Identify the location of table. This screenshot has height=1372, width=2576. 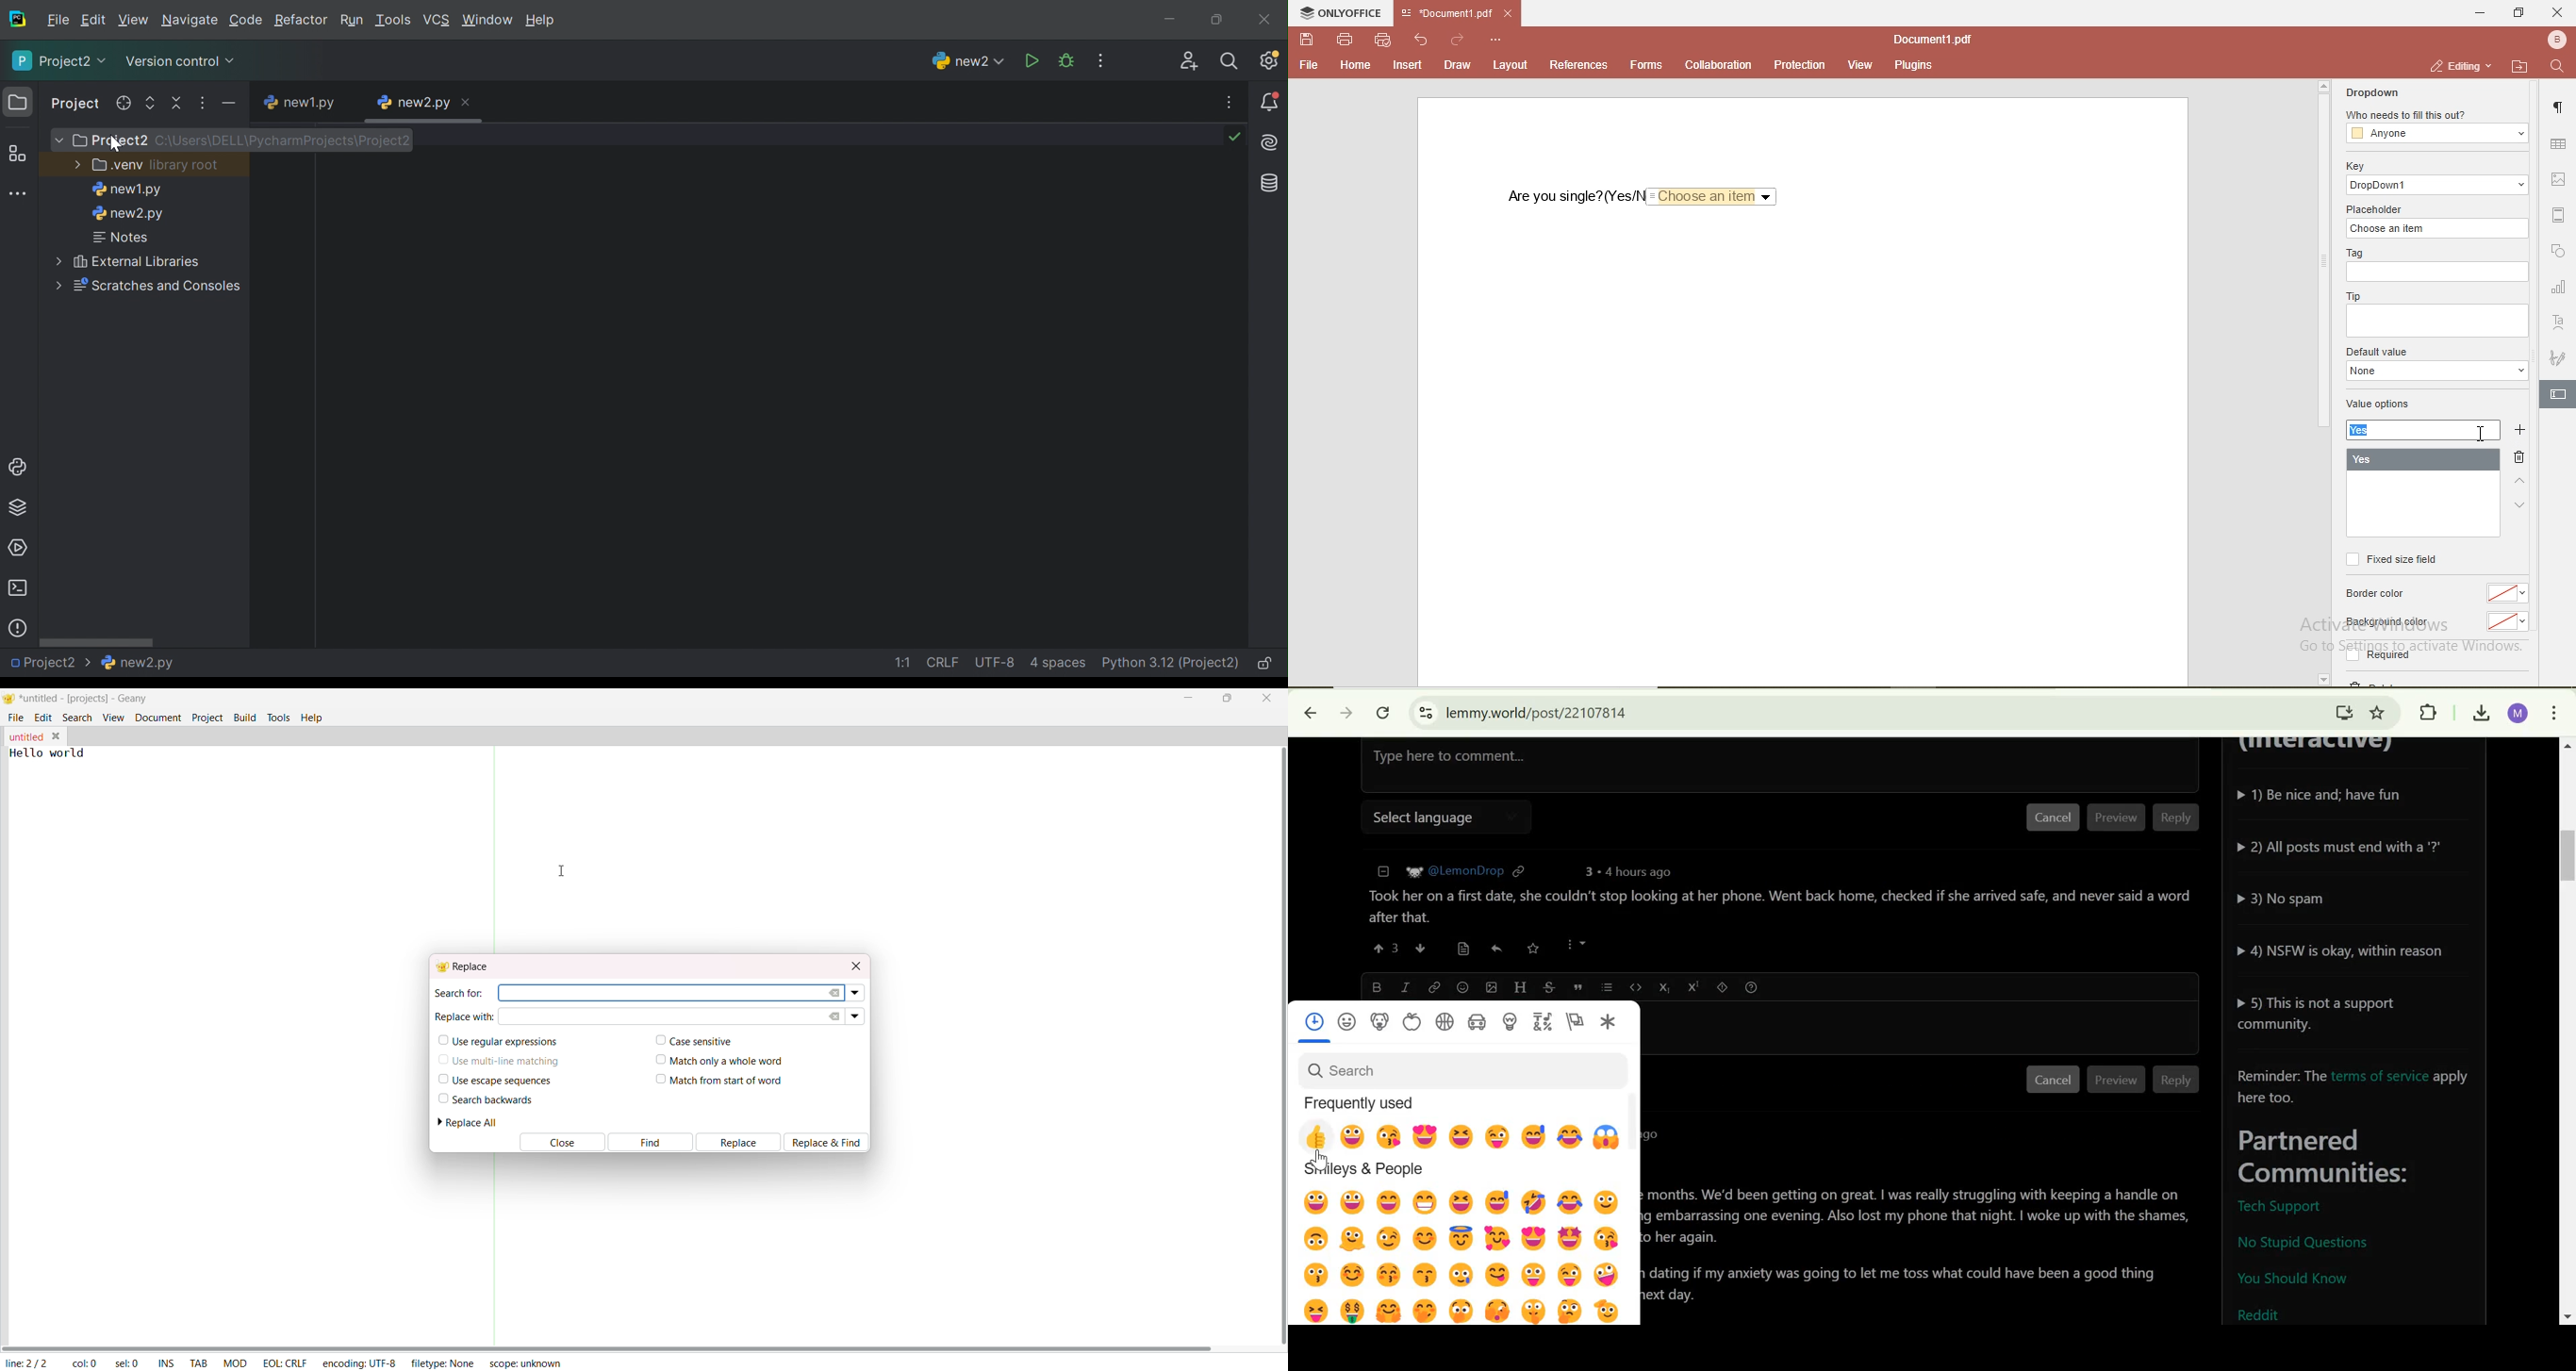
(2557, 145).